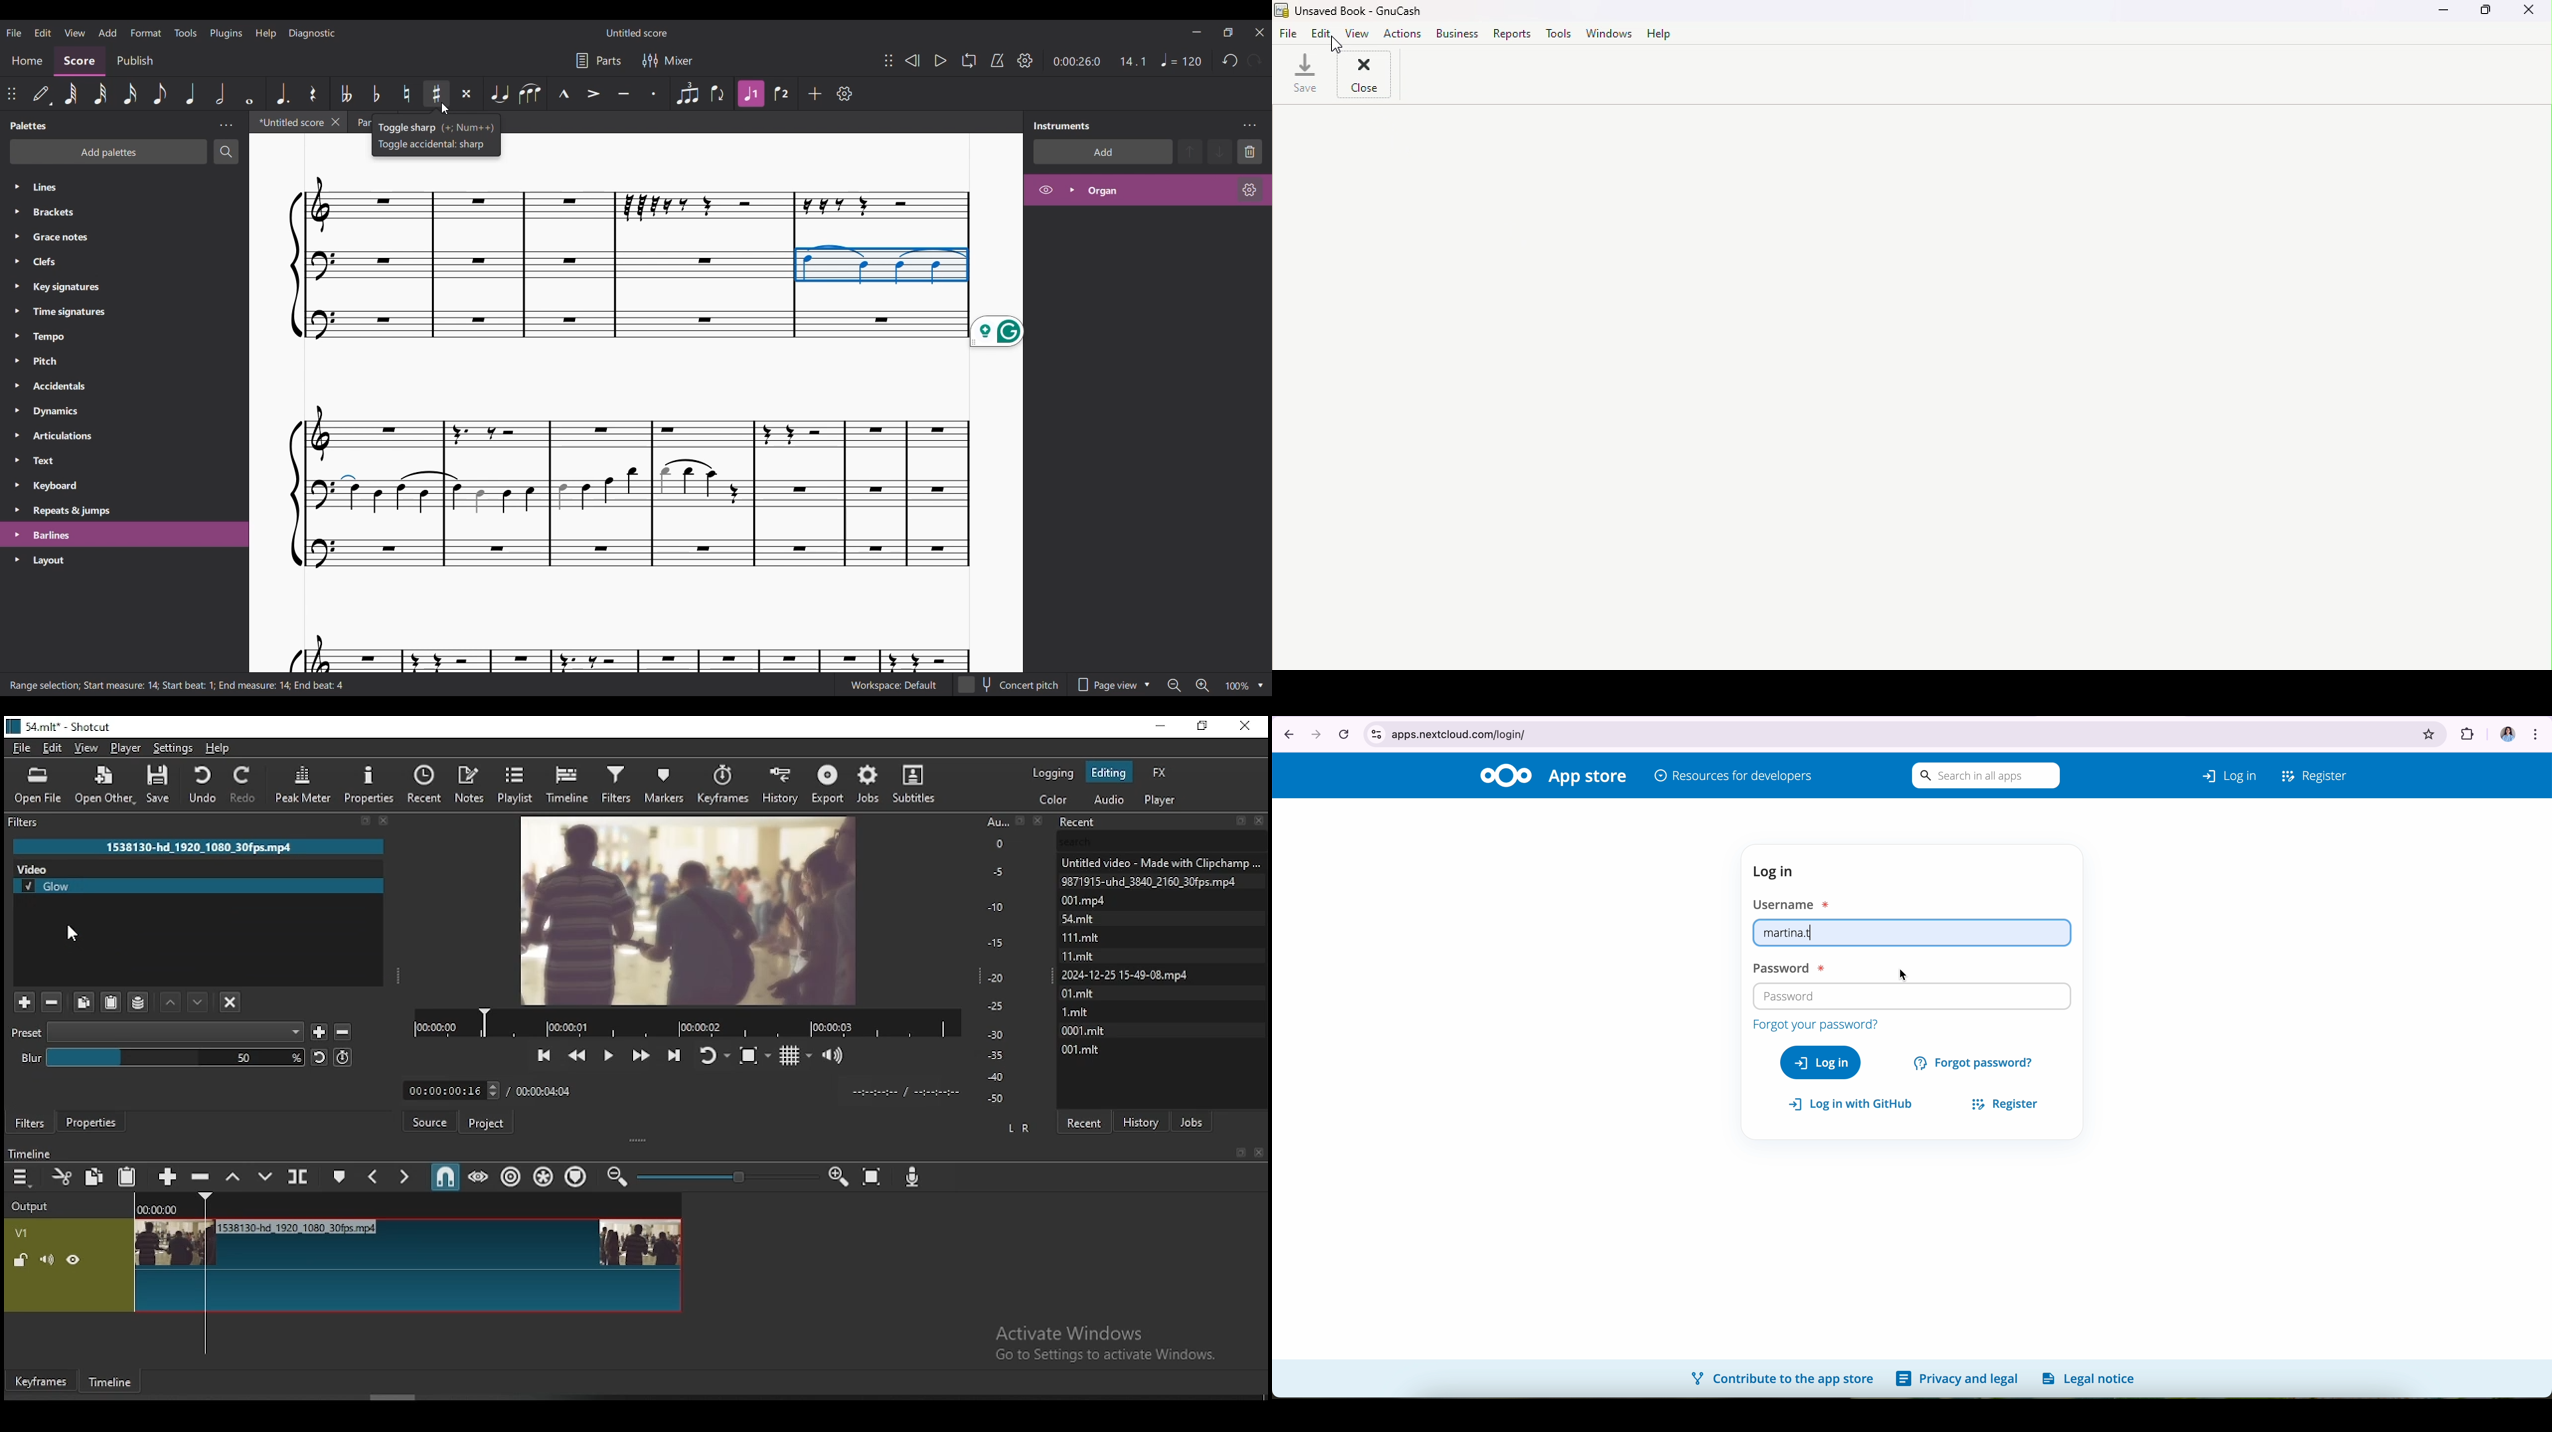 The image size is (2576, 1456). I want to click on search in all apps, so click(1983, 776).